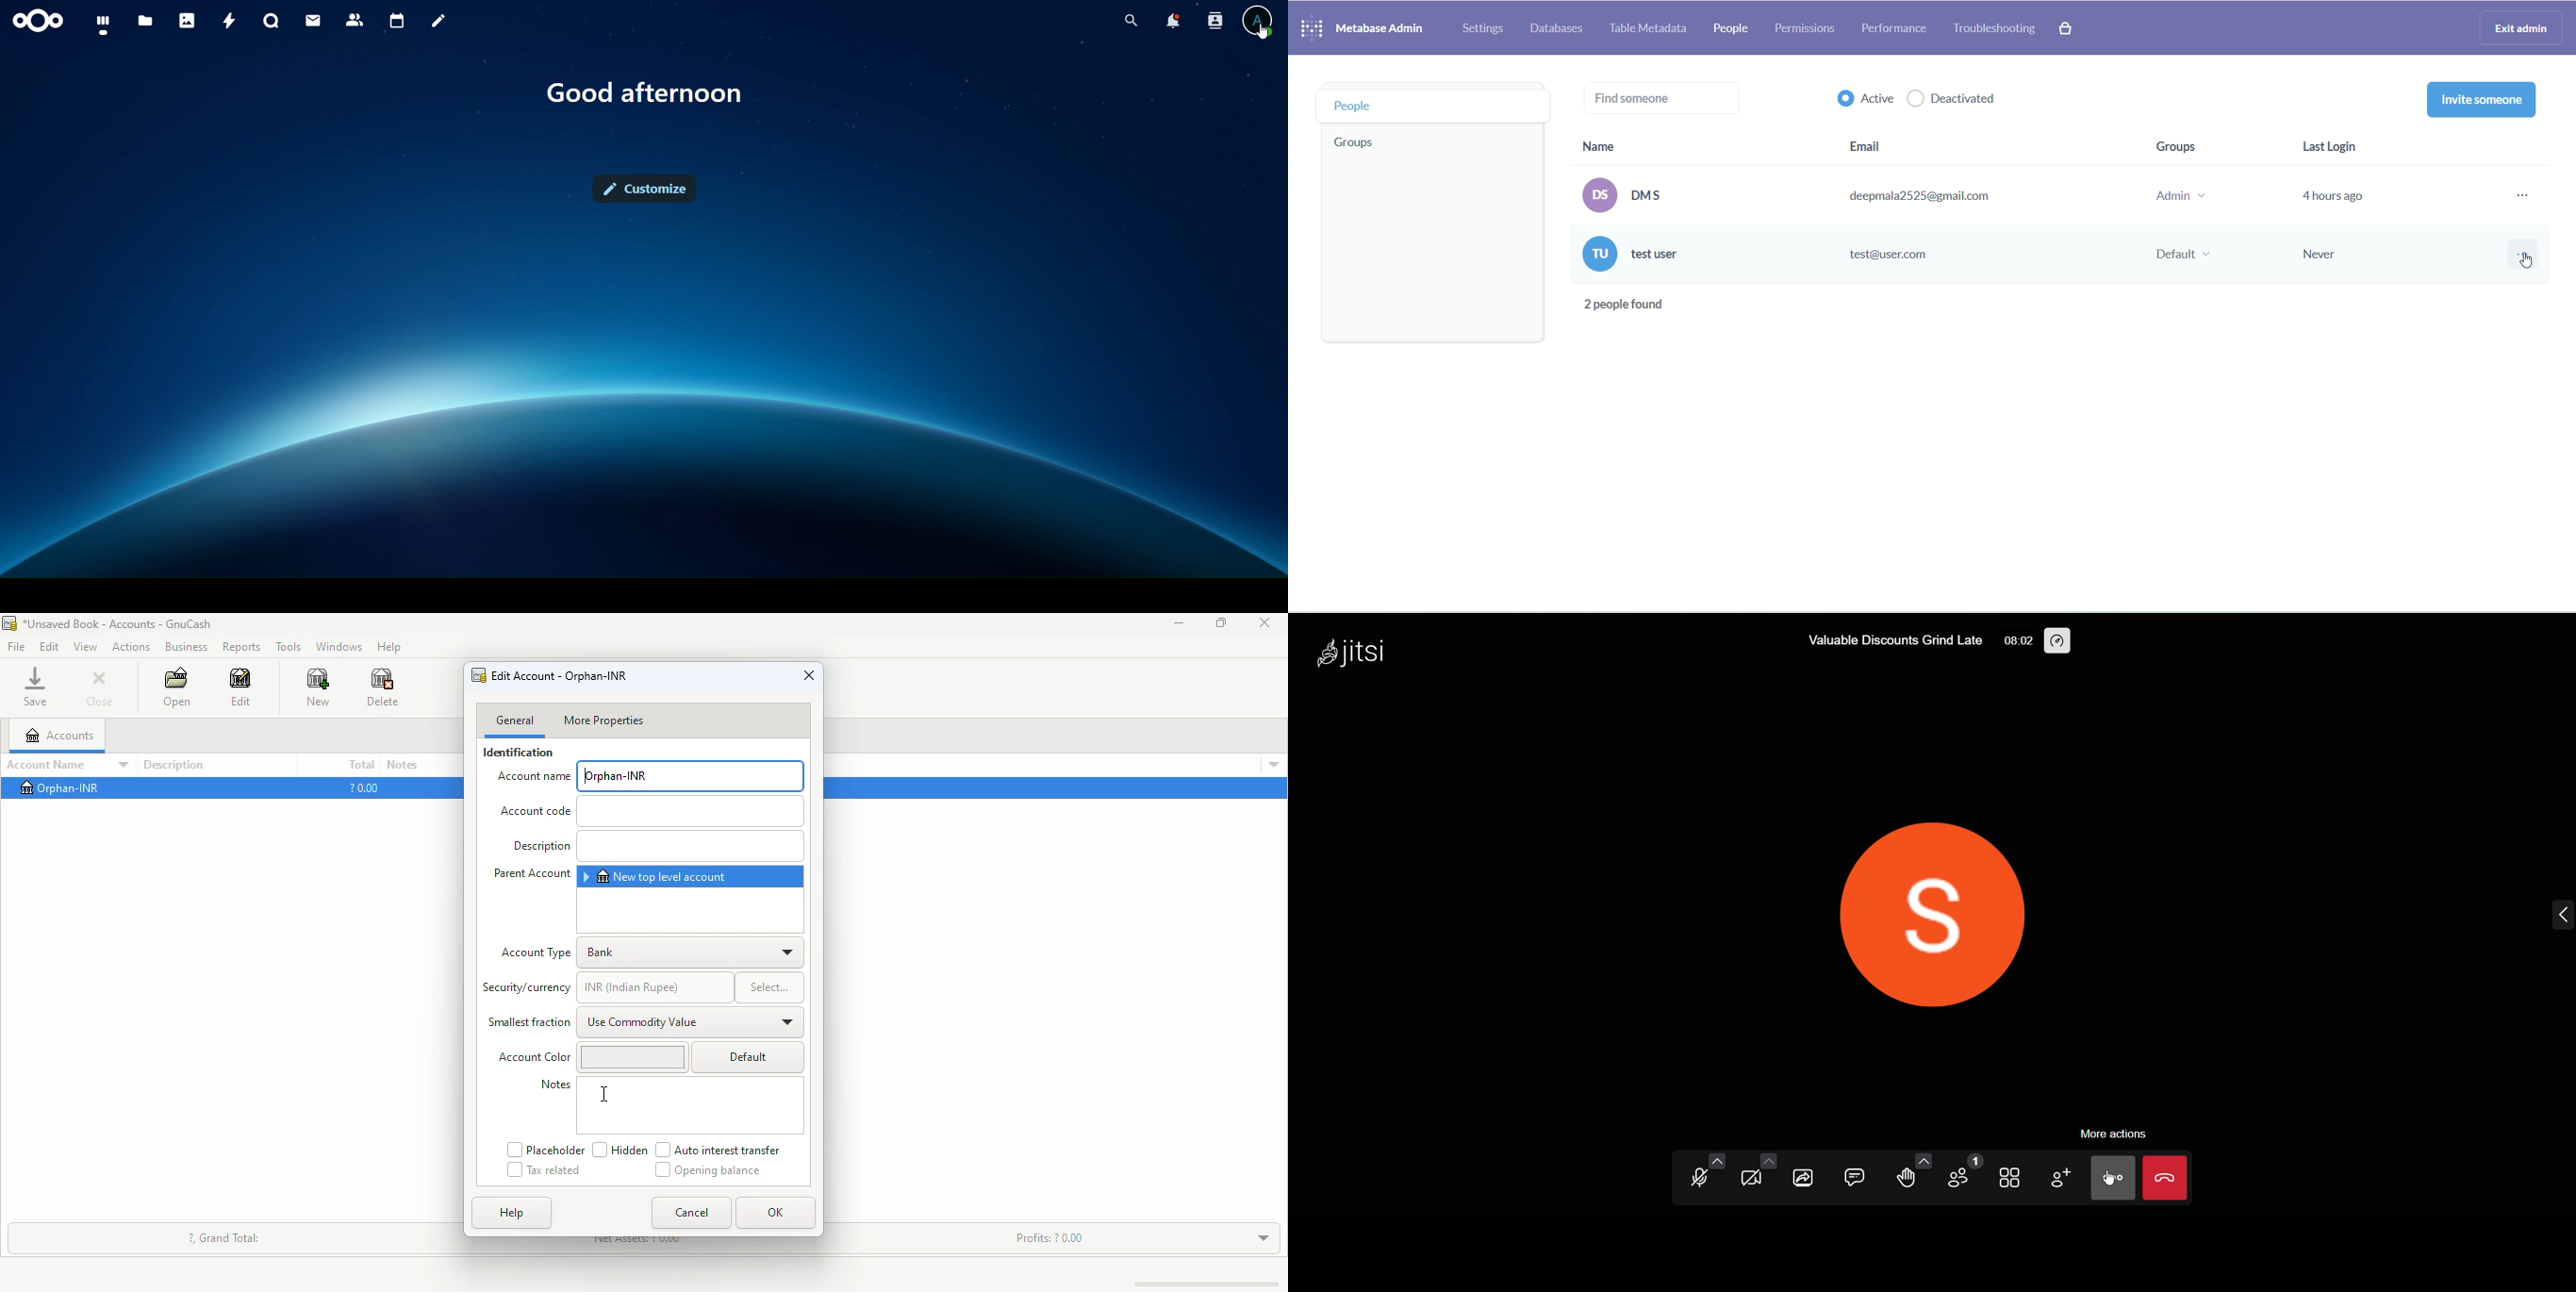 Image resolution: width=2576 pixels, height=1316 pixels. What do you see at coordinates (1751, 1179) in the screenshot?
I see `video` at bounding box center [1751, 1179].